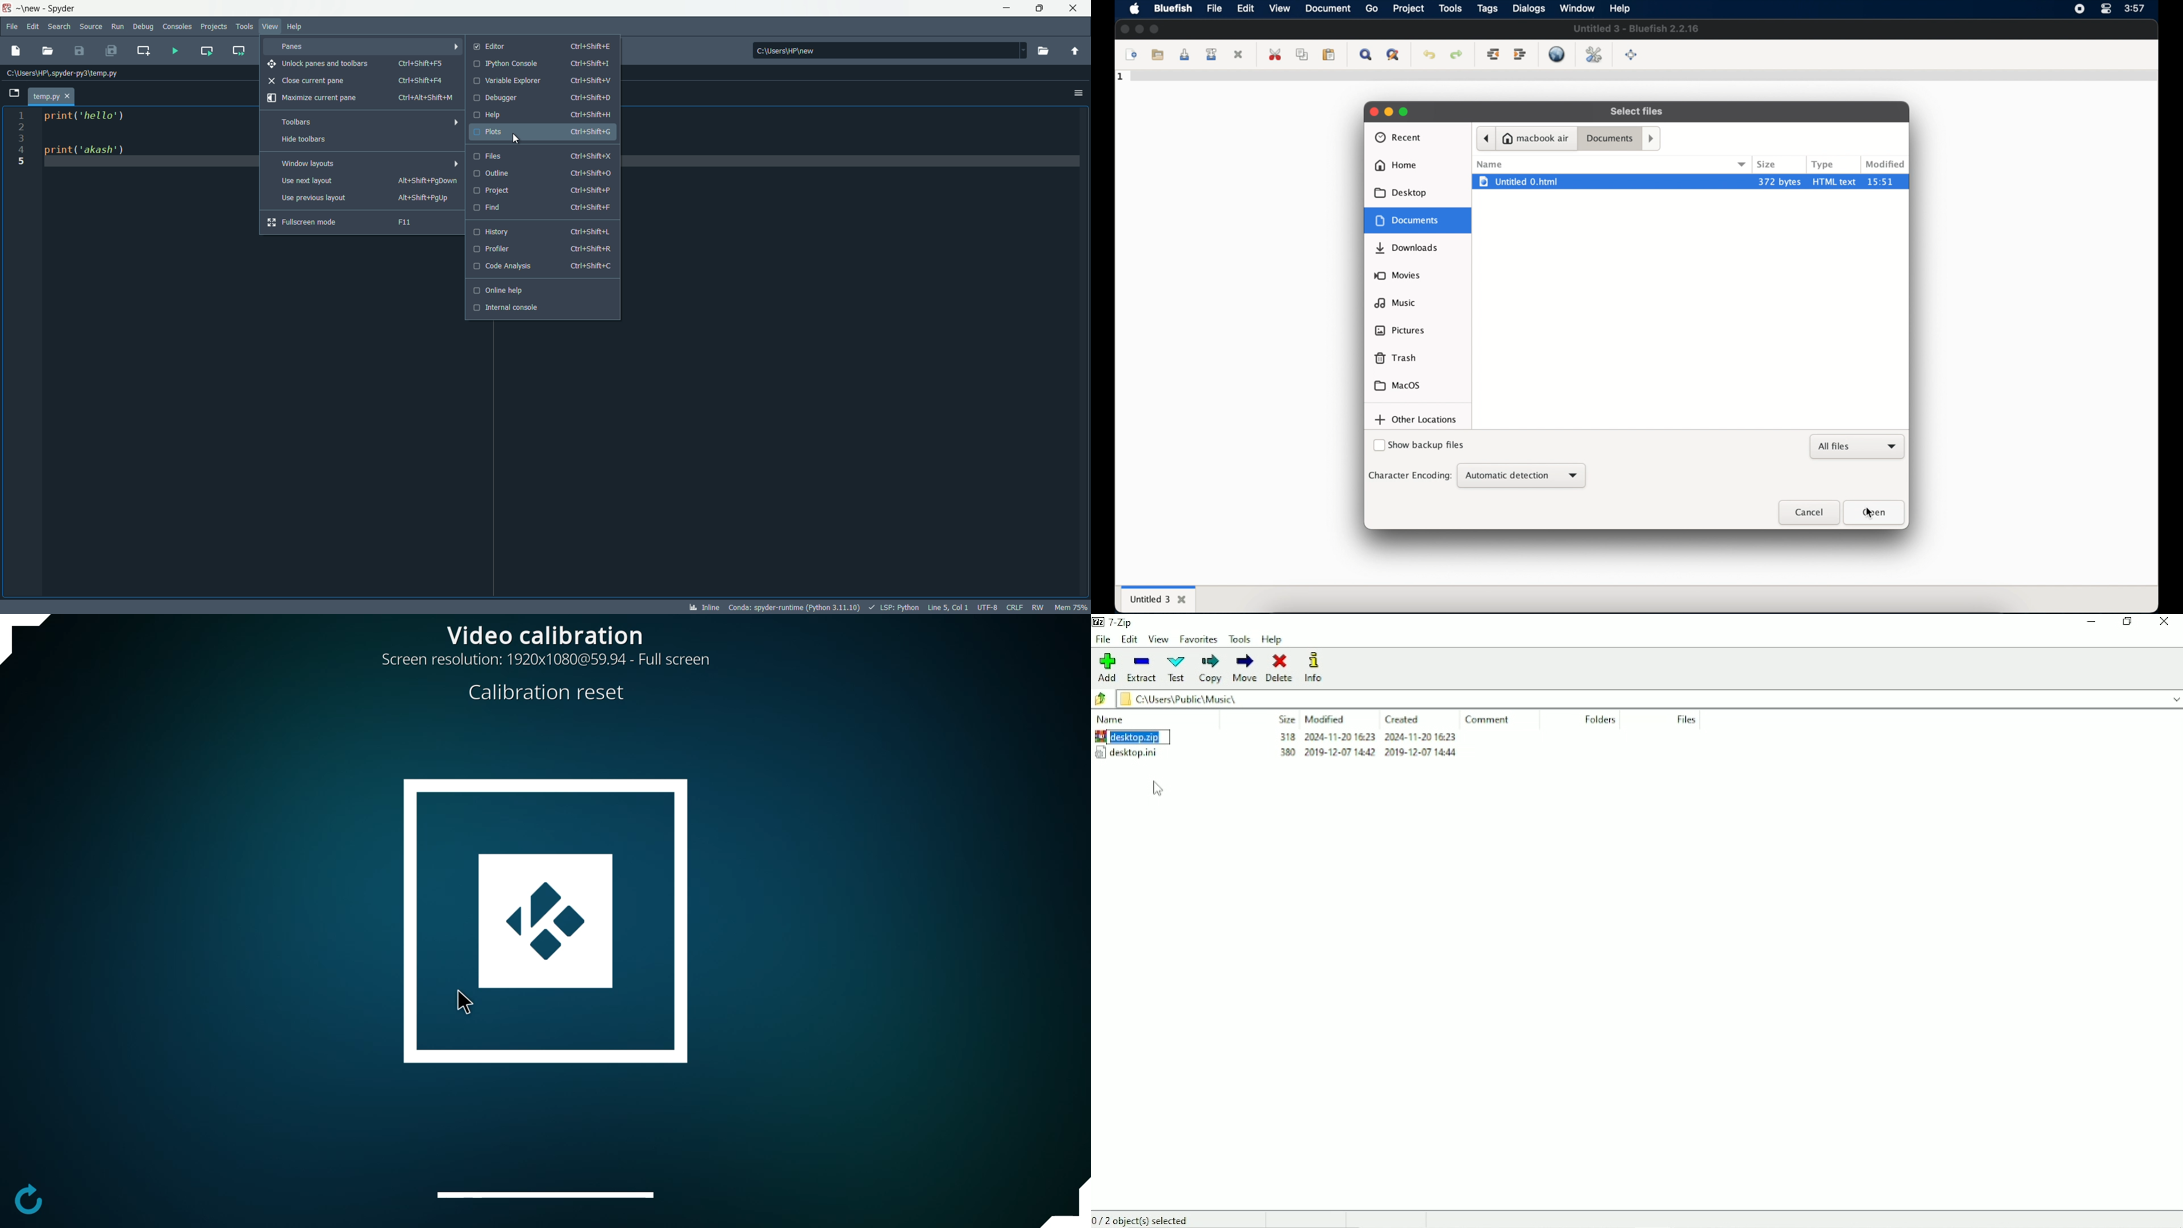 The height and width of the screenshot is (1232, 2184). Describe the element at coordinates (176, 26) in the screenshot. I see `consoles menu` at that location.